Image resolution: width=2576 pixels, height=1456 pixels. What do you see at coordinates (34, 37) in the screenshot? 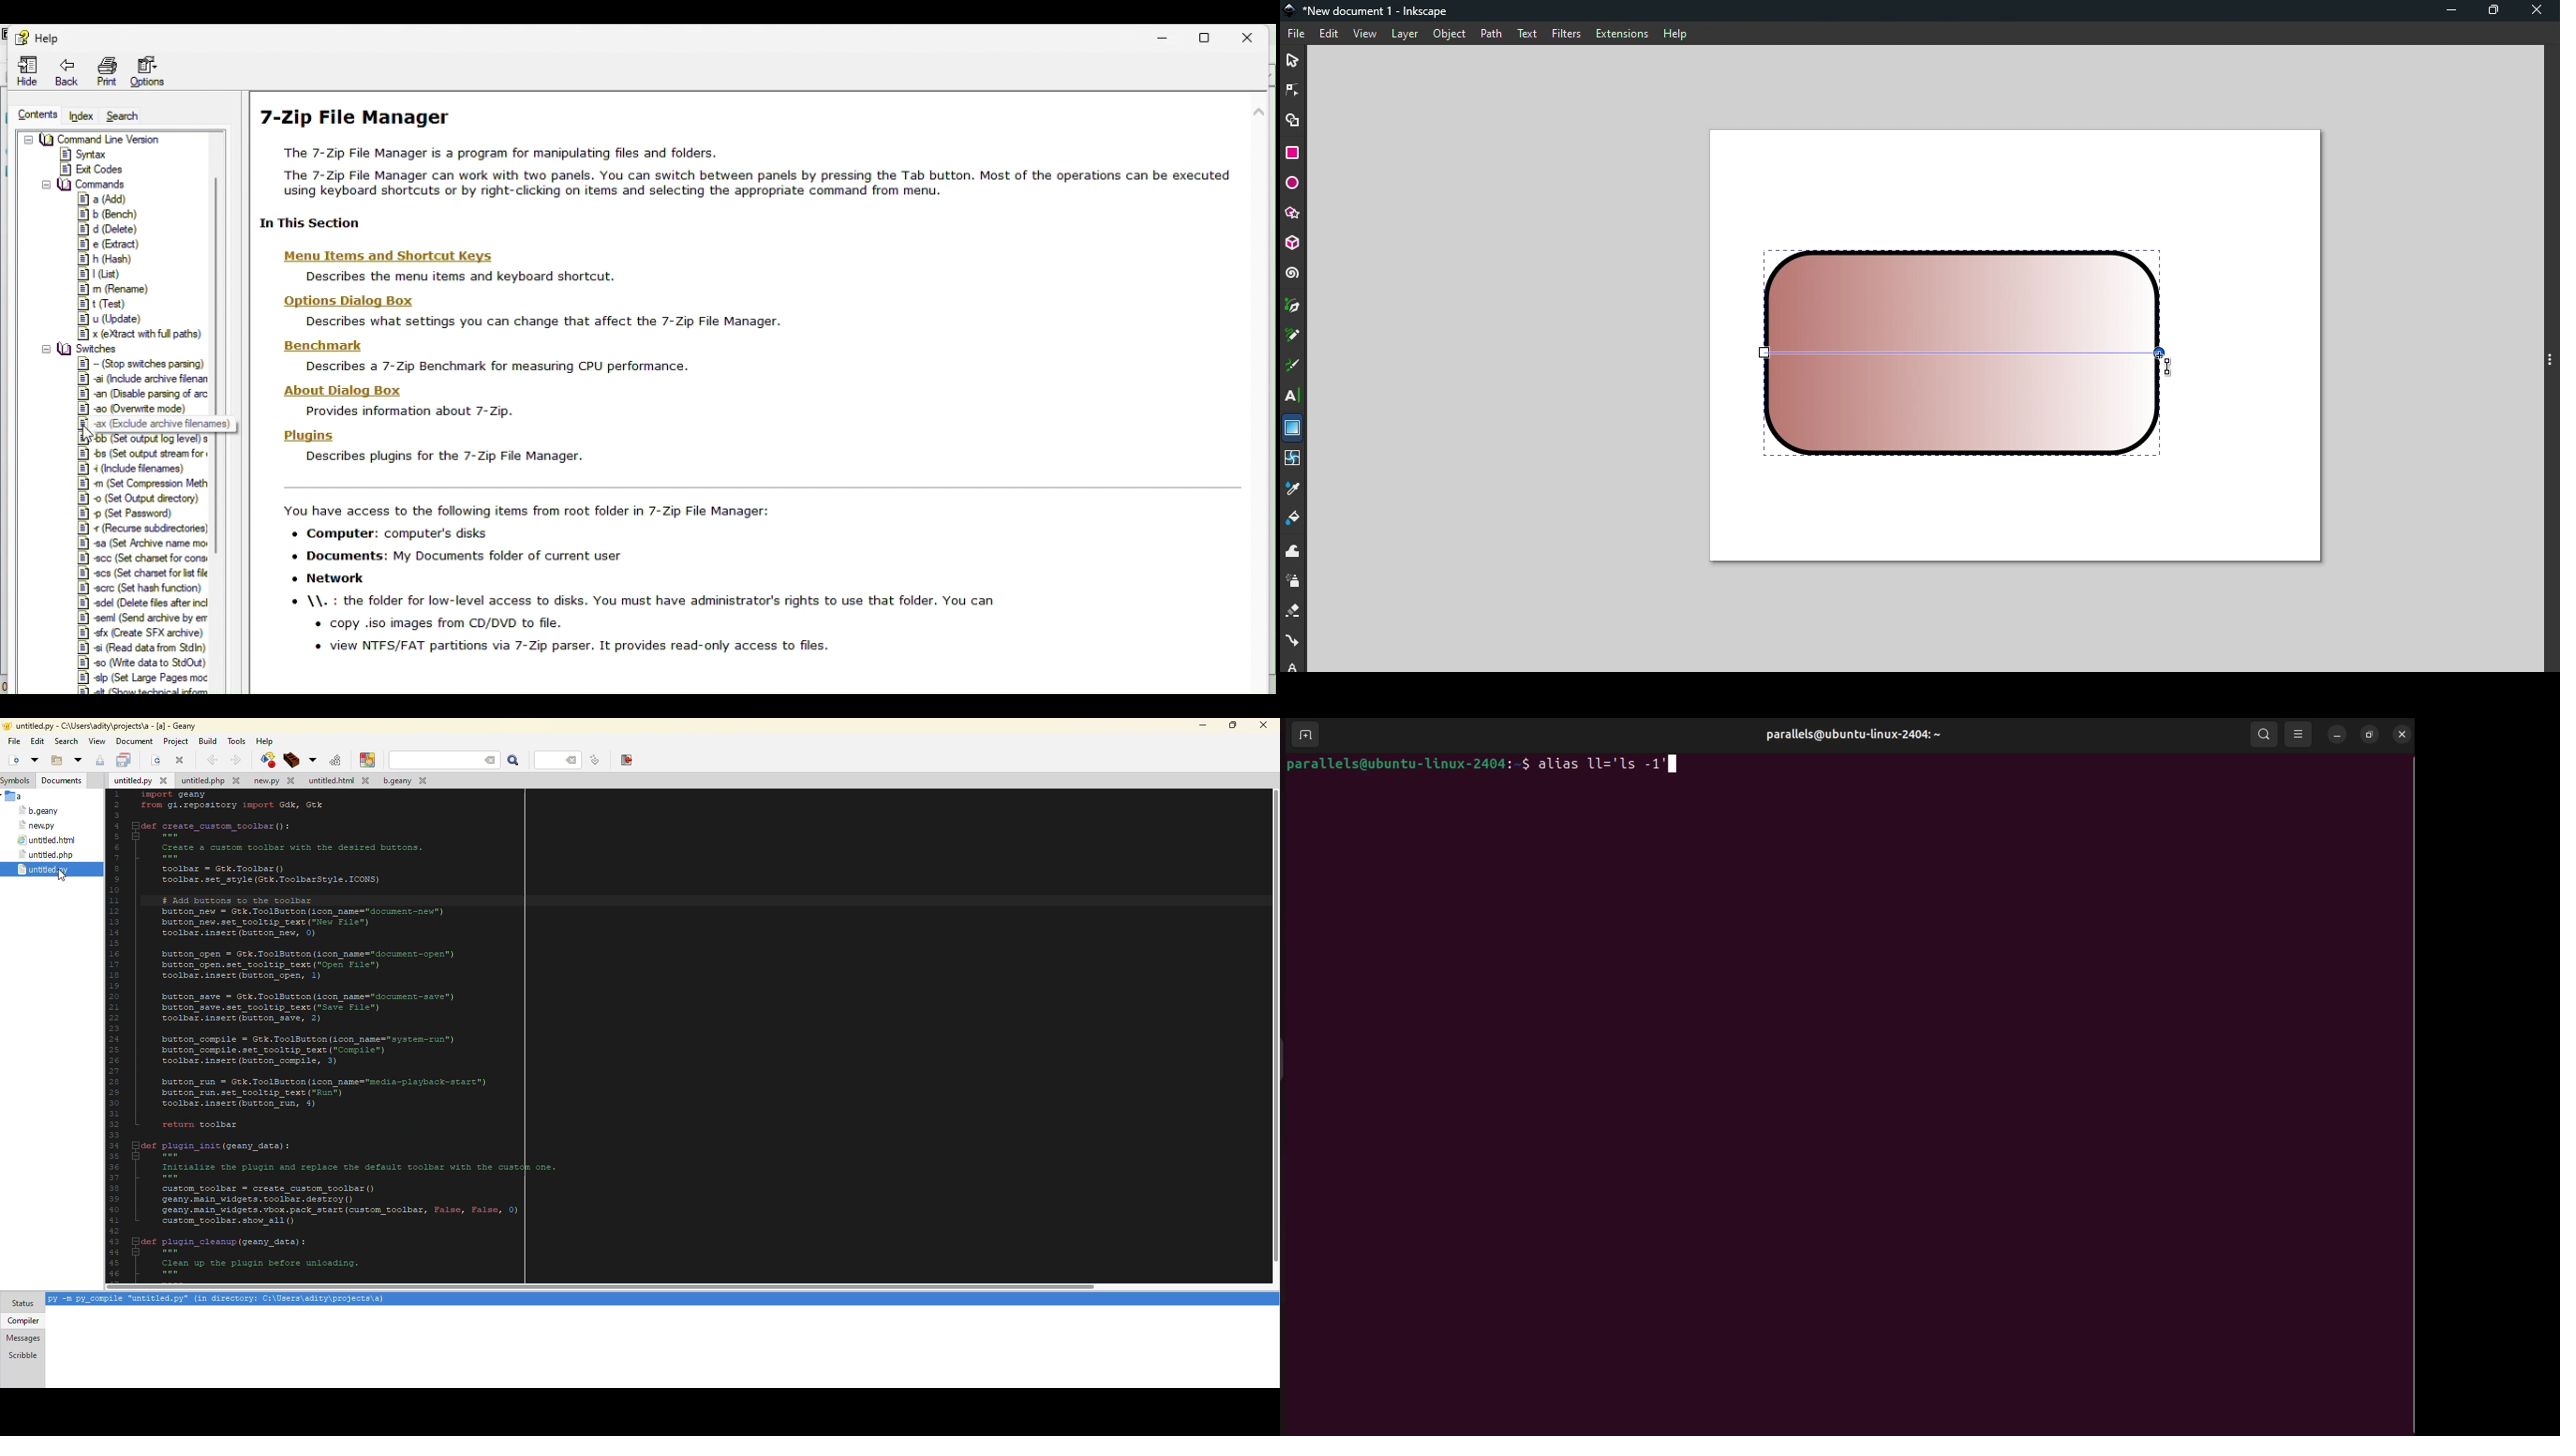
I see `Help ` at bounding box center [34, 37].